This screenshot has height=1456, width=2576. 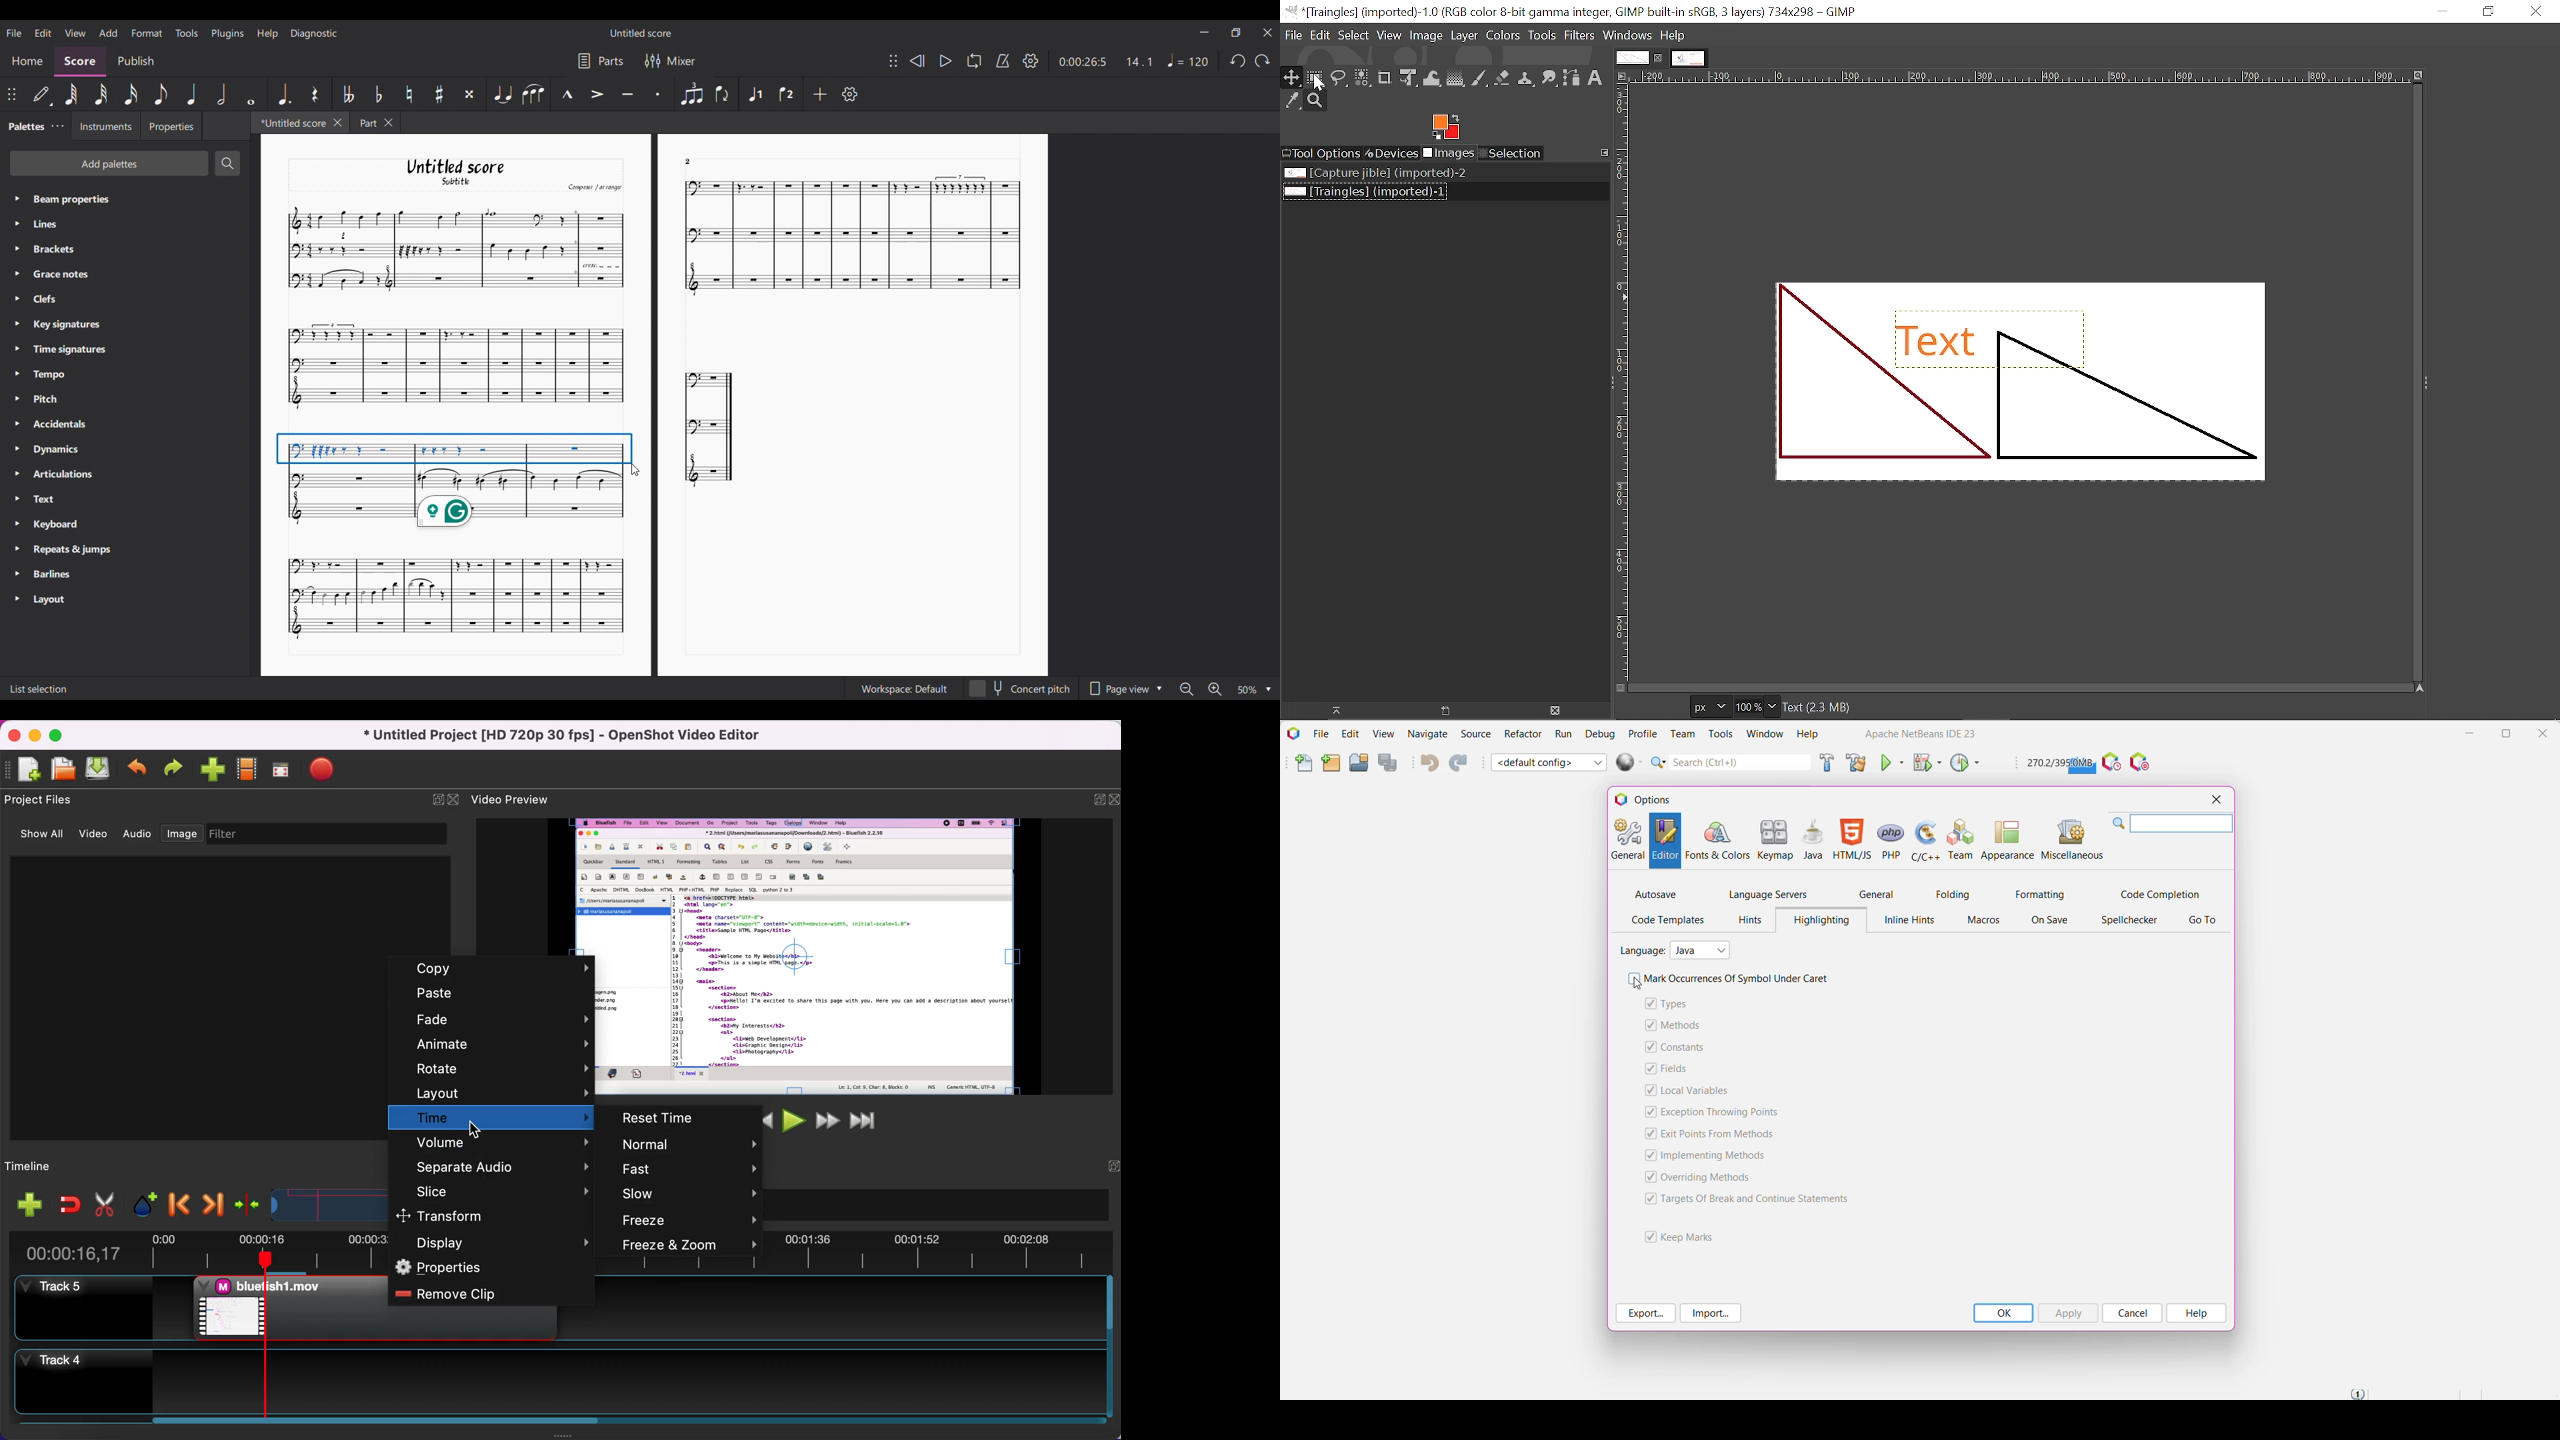 I want to click on remove clip, so click(x=488, y=1294).